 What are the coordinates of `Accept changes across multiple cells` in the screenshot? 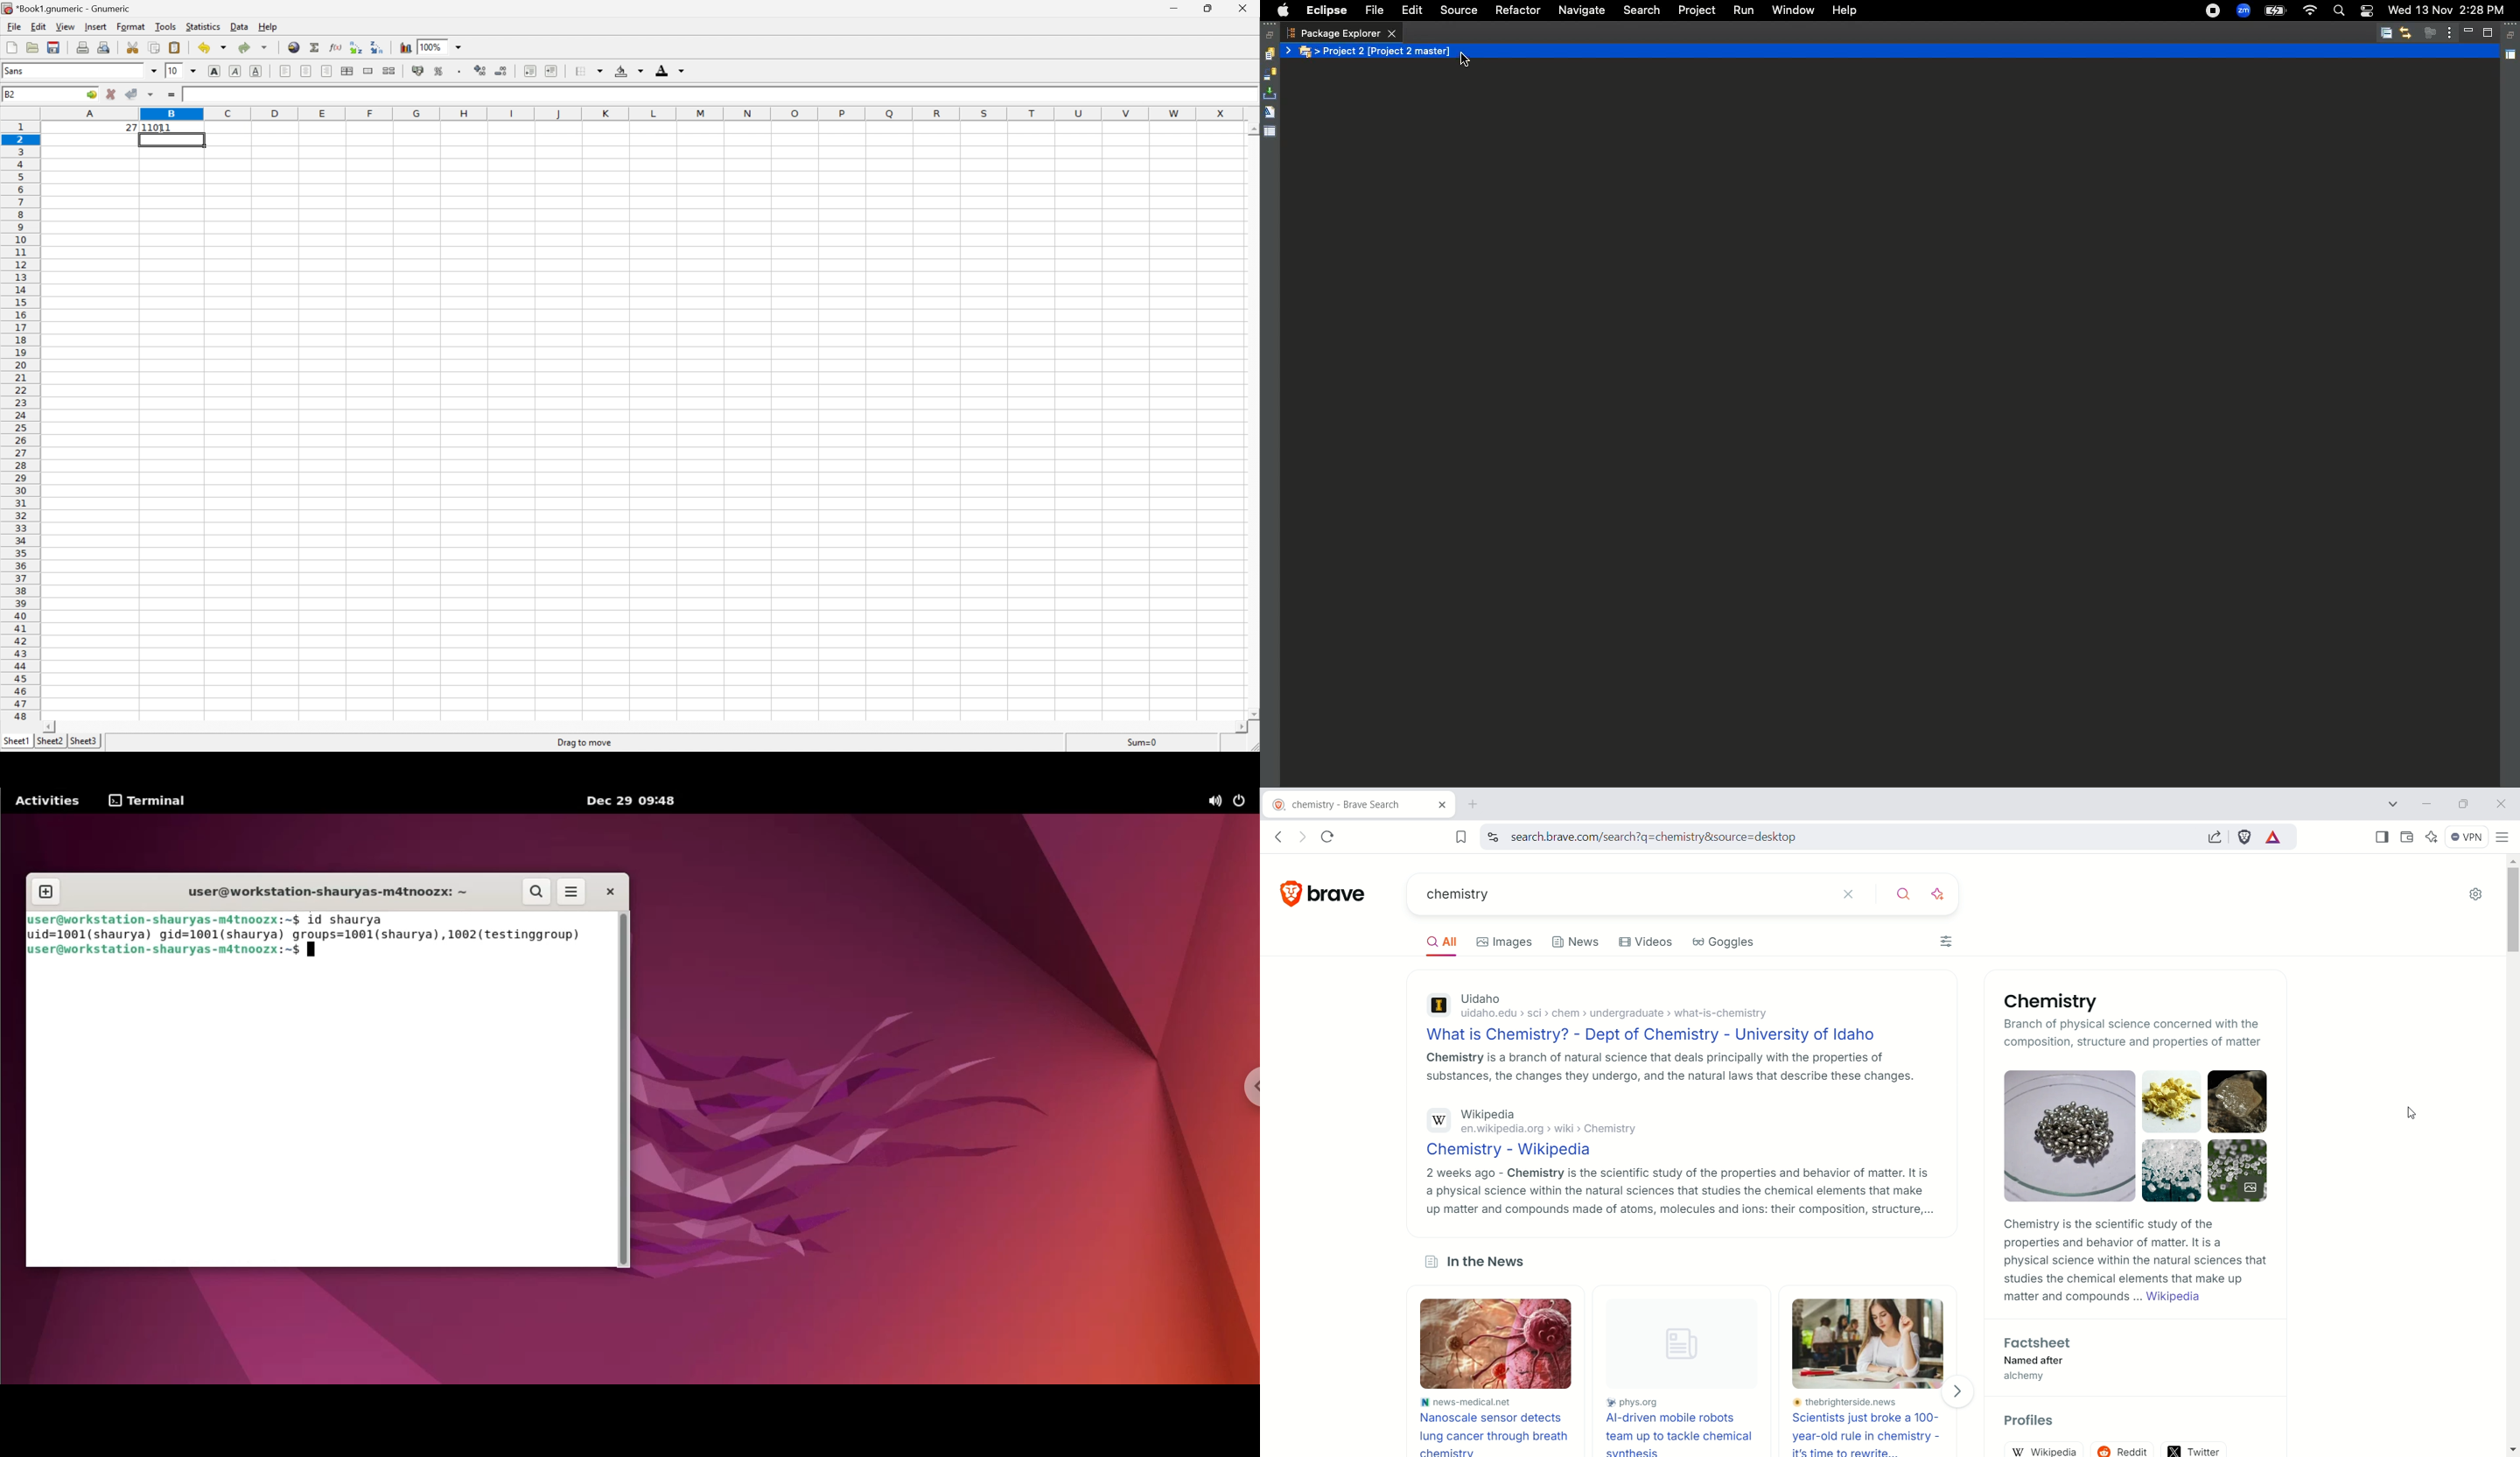 It's located at (151, 95).